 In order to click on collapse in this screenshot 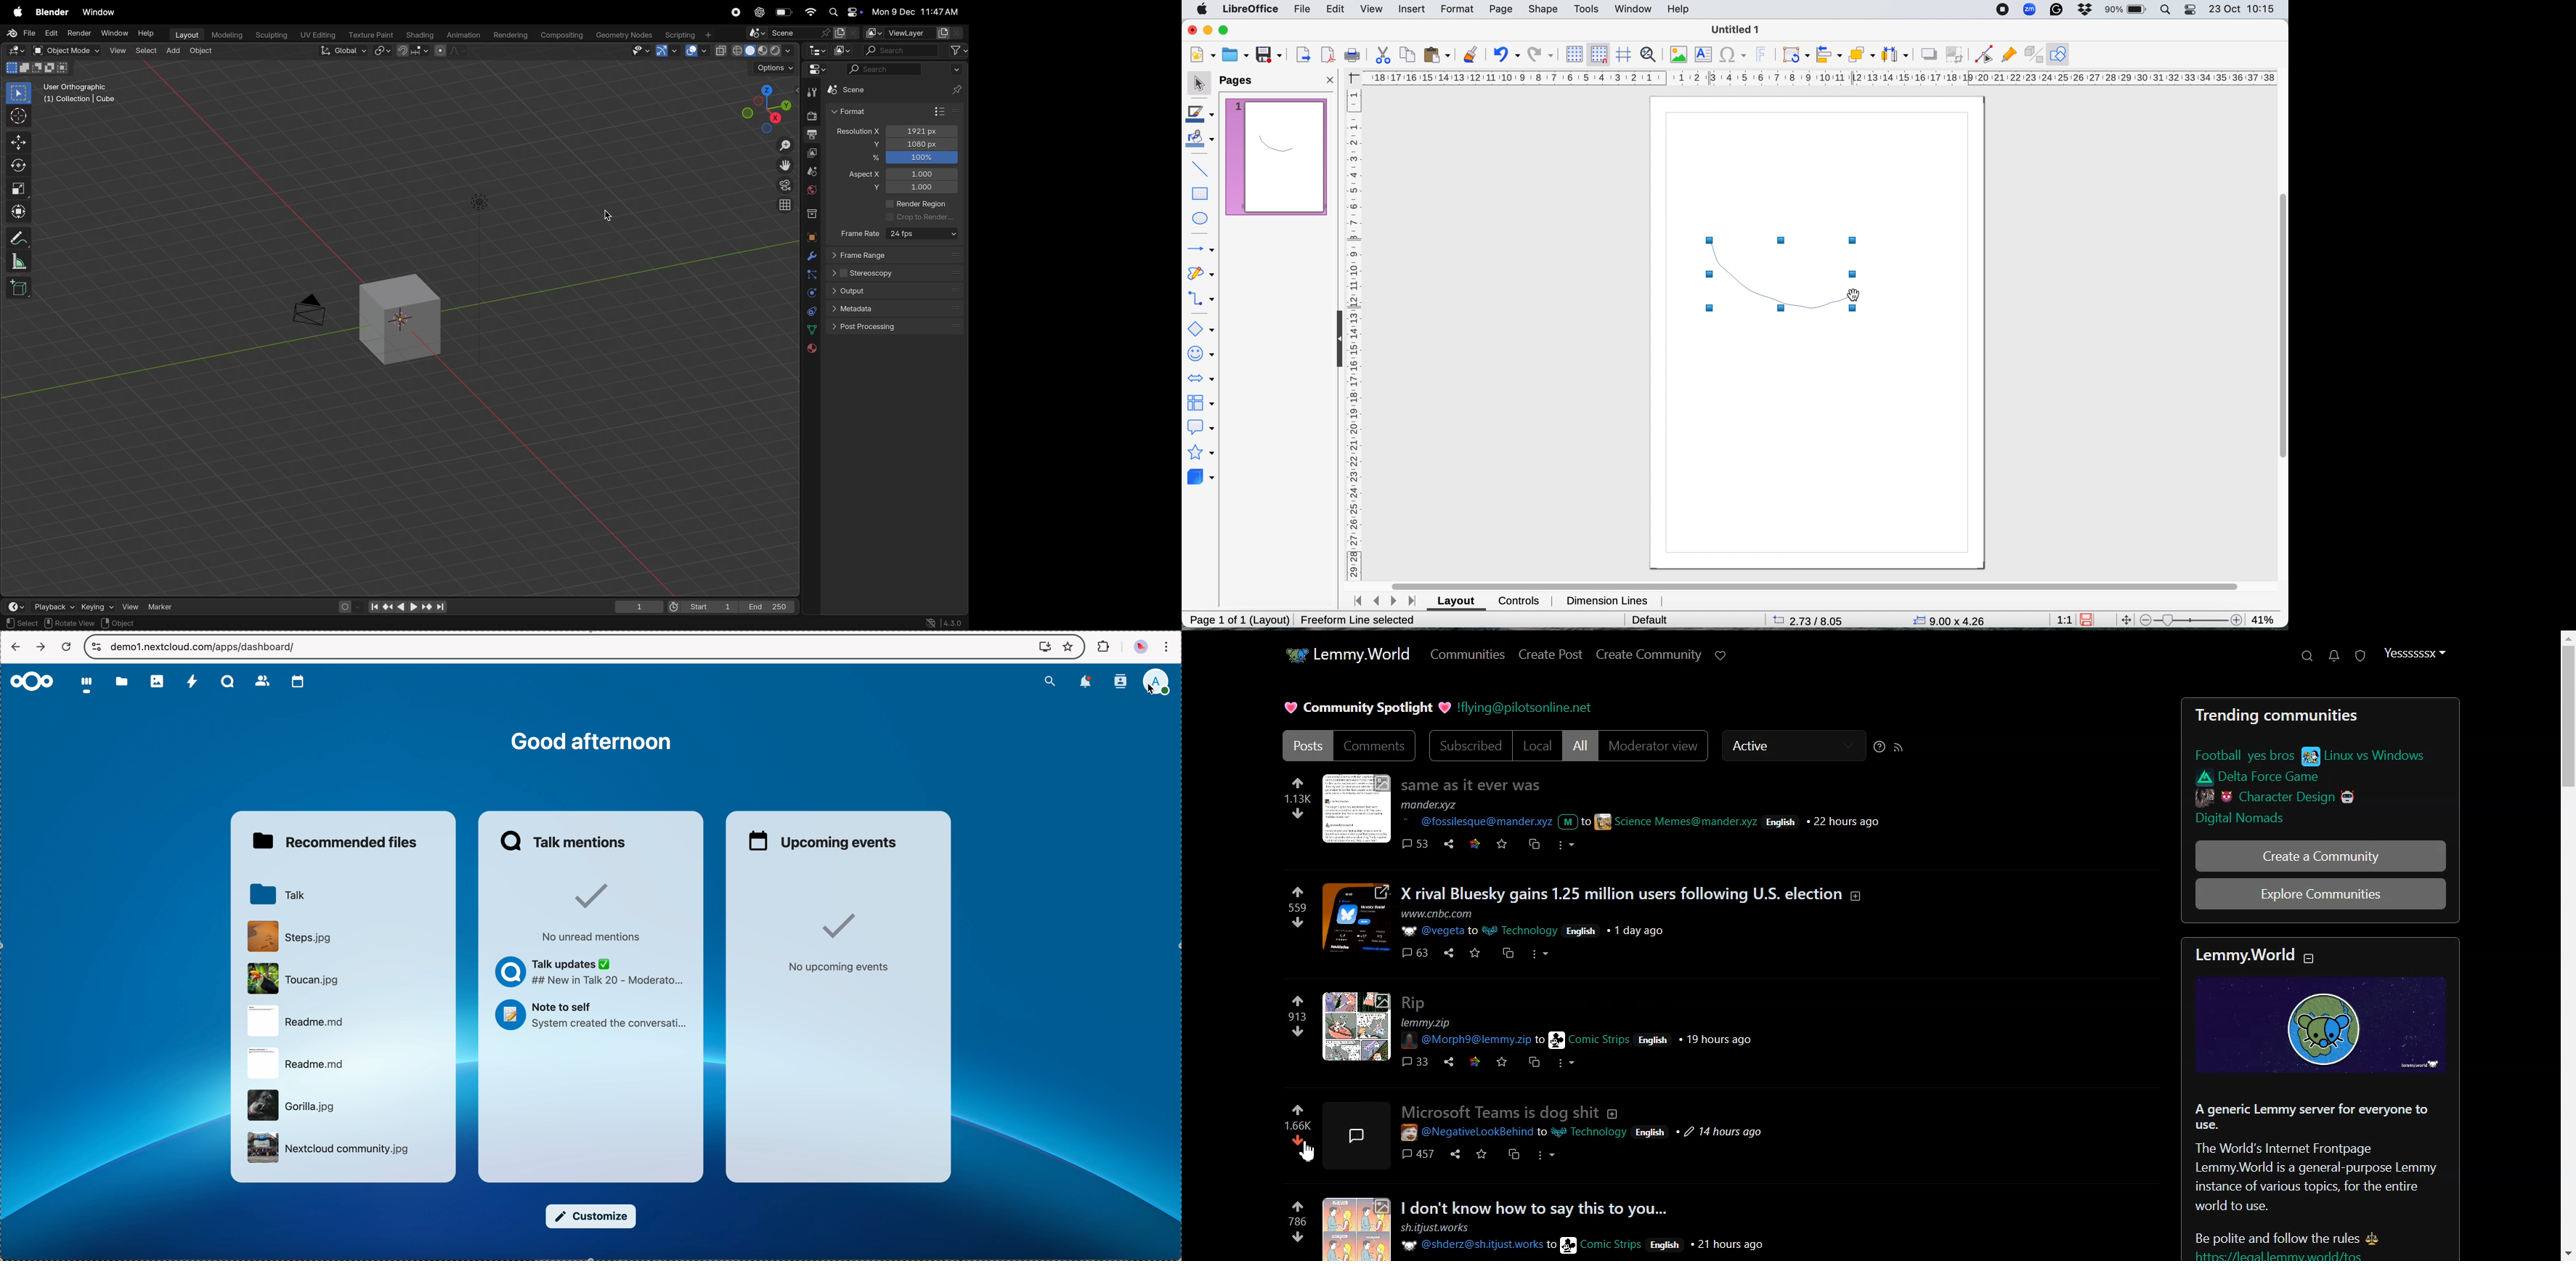, I will do `click(1335, 344)`.